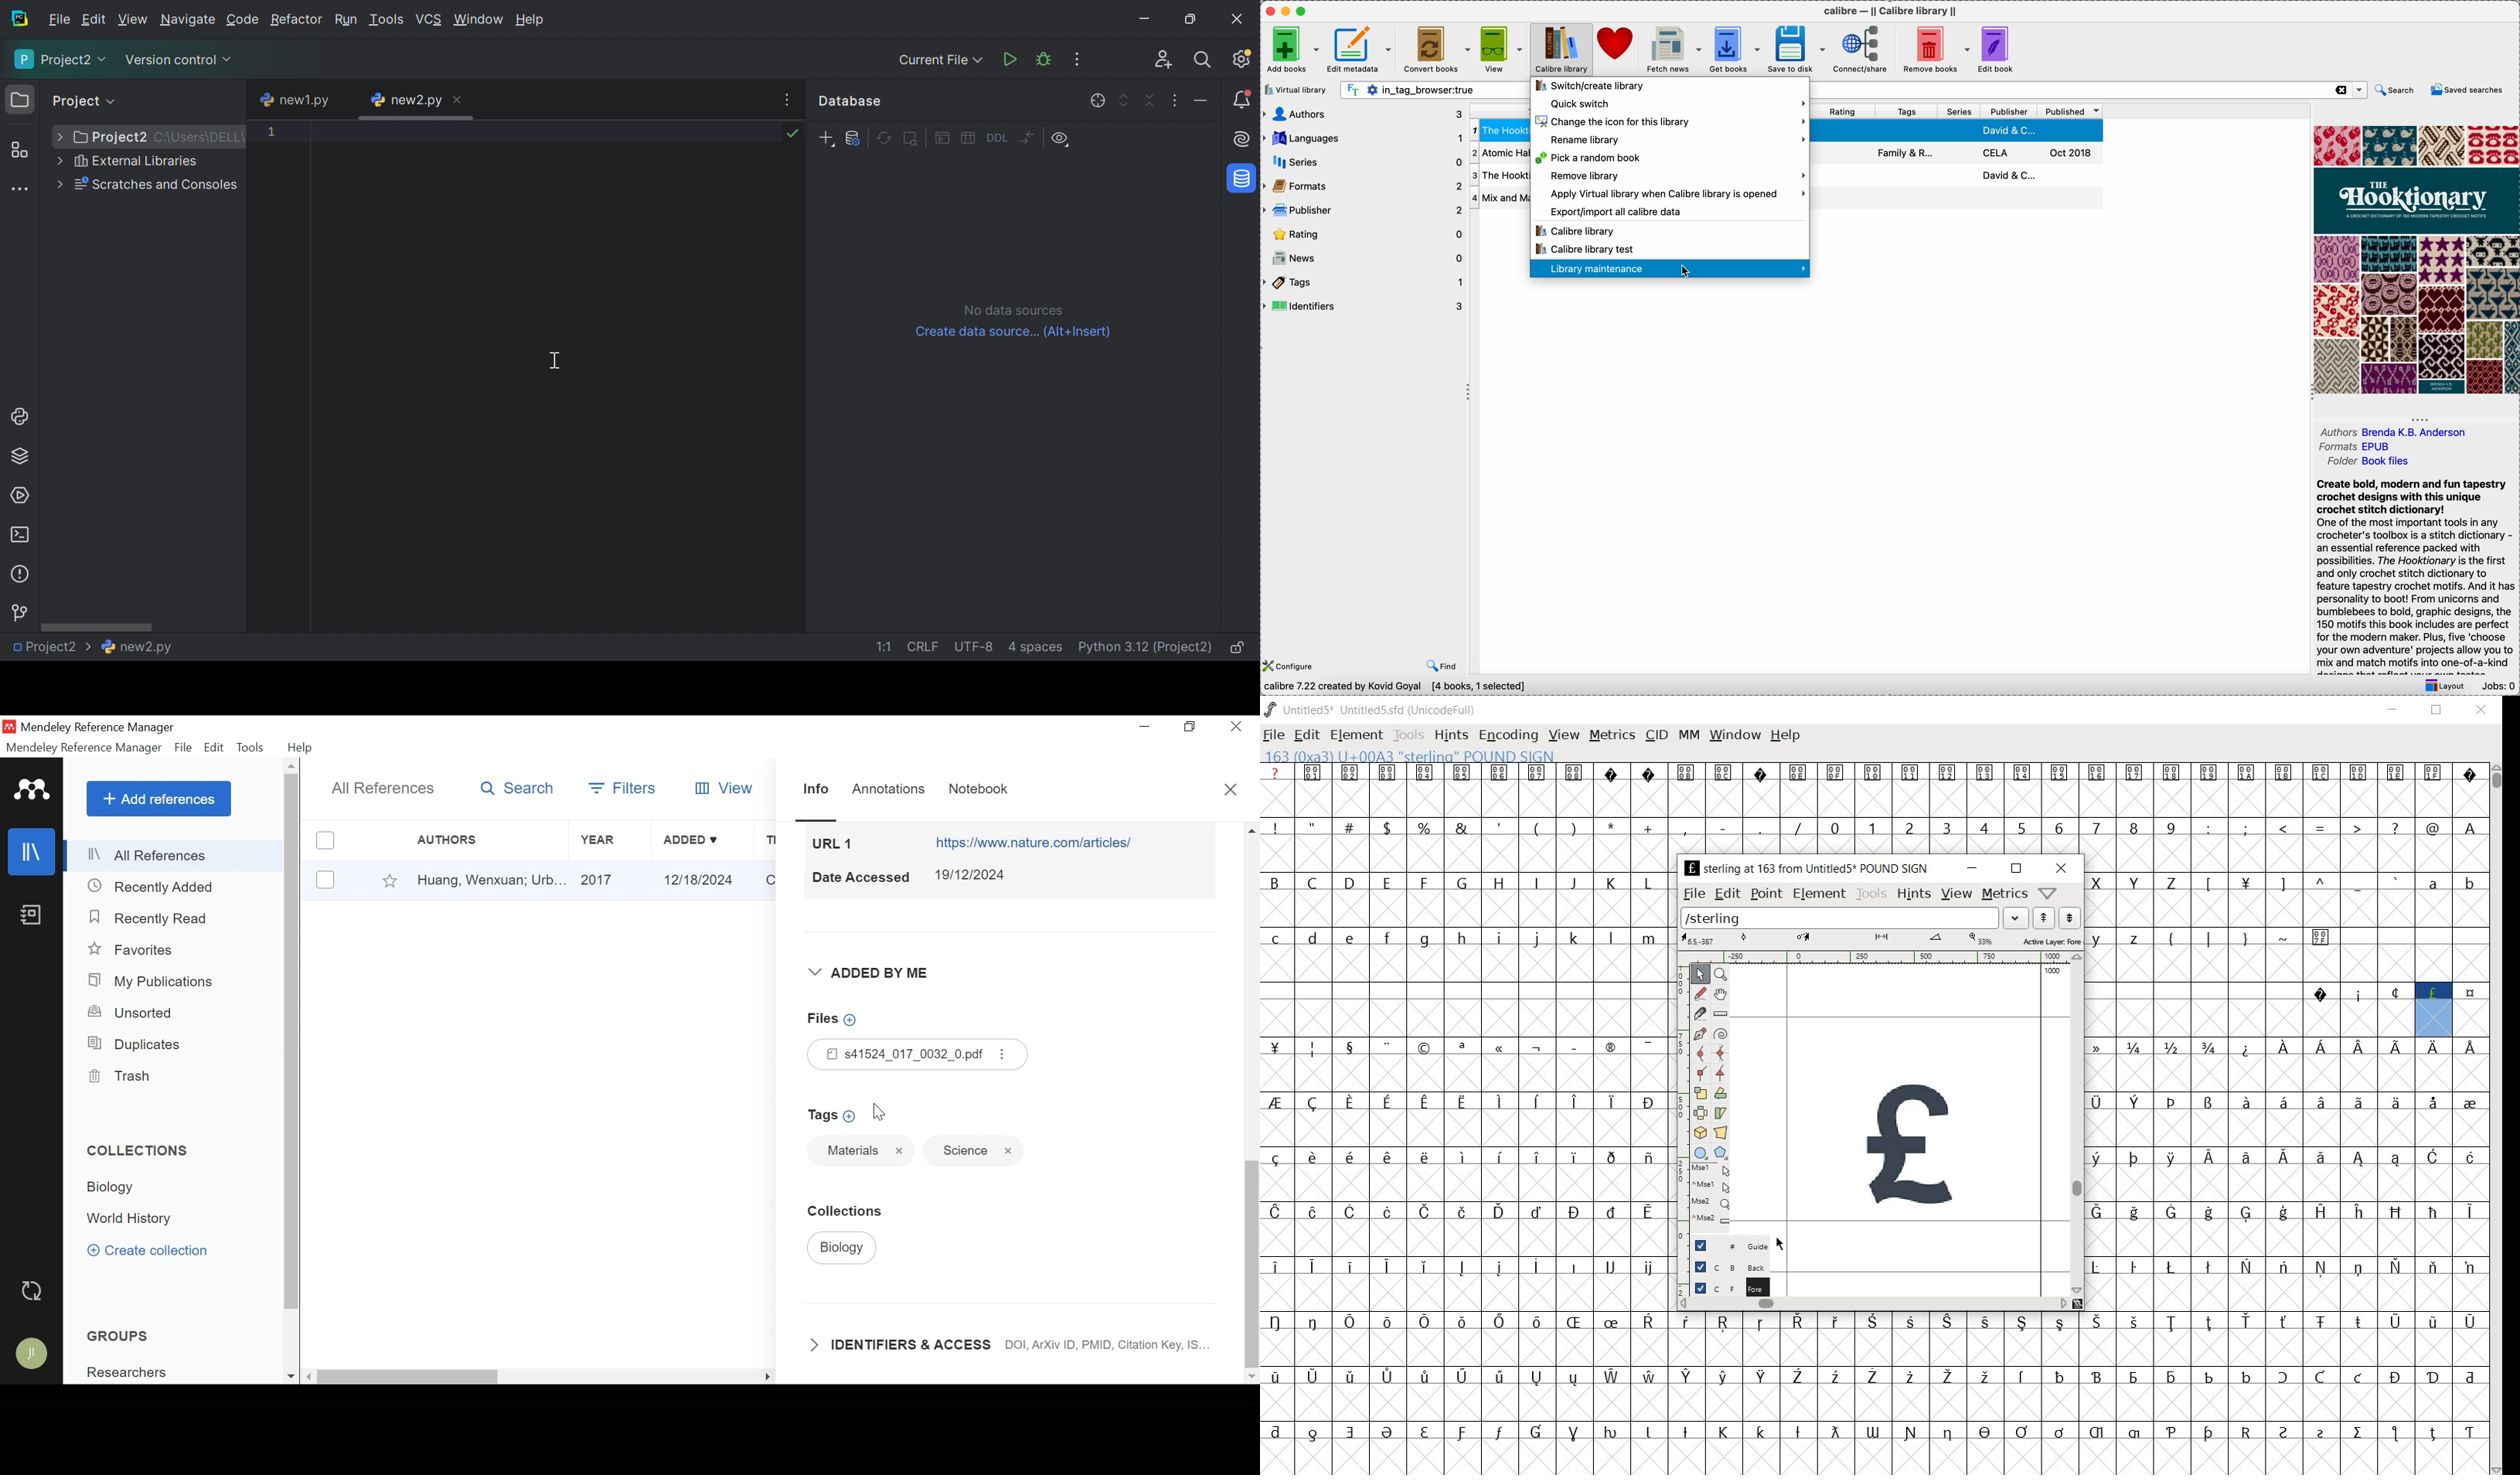 The width and height of the screenshot is (2520, 1484). What do you see at coordinates (2436, 711) in the screenshot?
I see `maximize` at bounding box center [2436, 711].